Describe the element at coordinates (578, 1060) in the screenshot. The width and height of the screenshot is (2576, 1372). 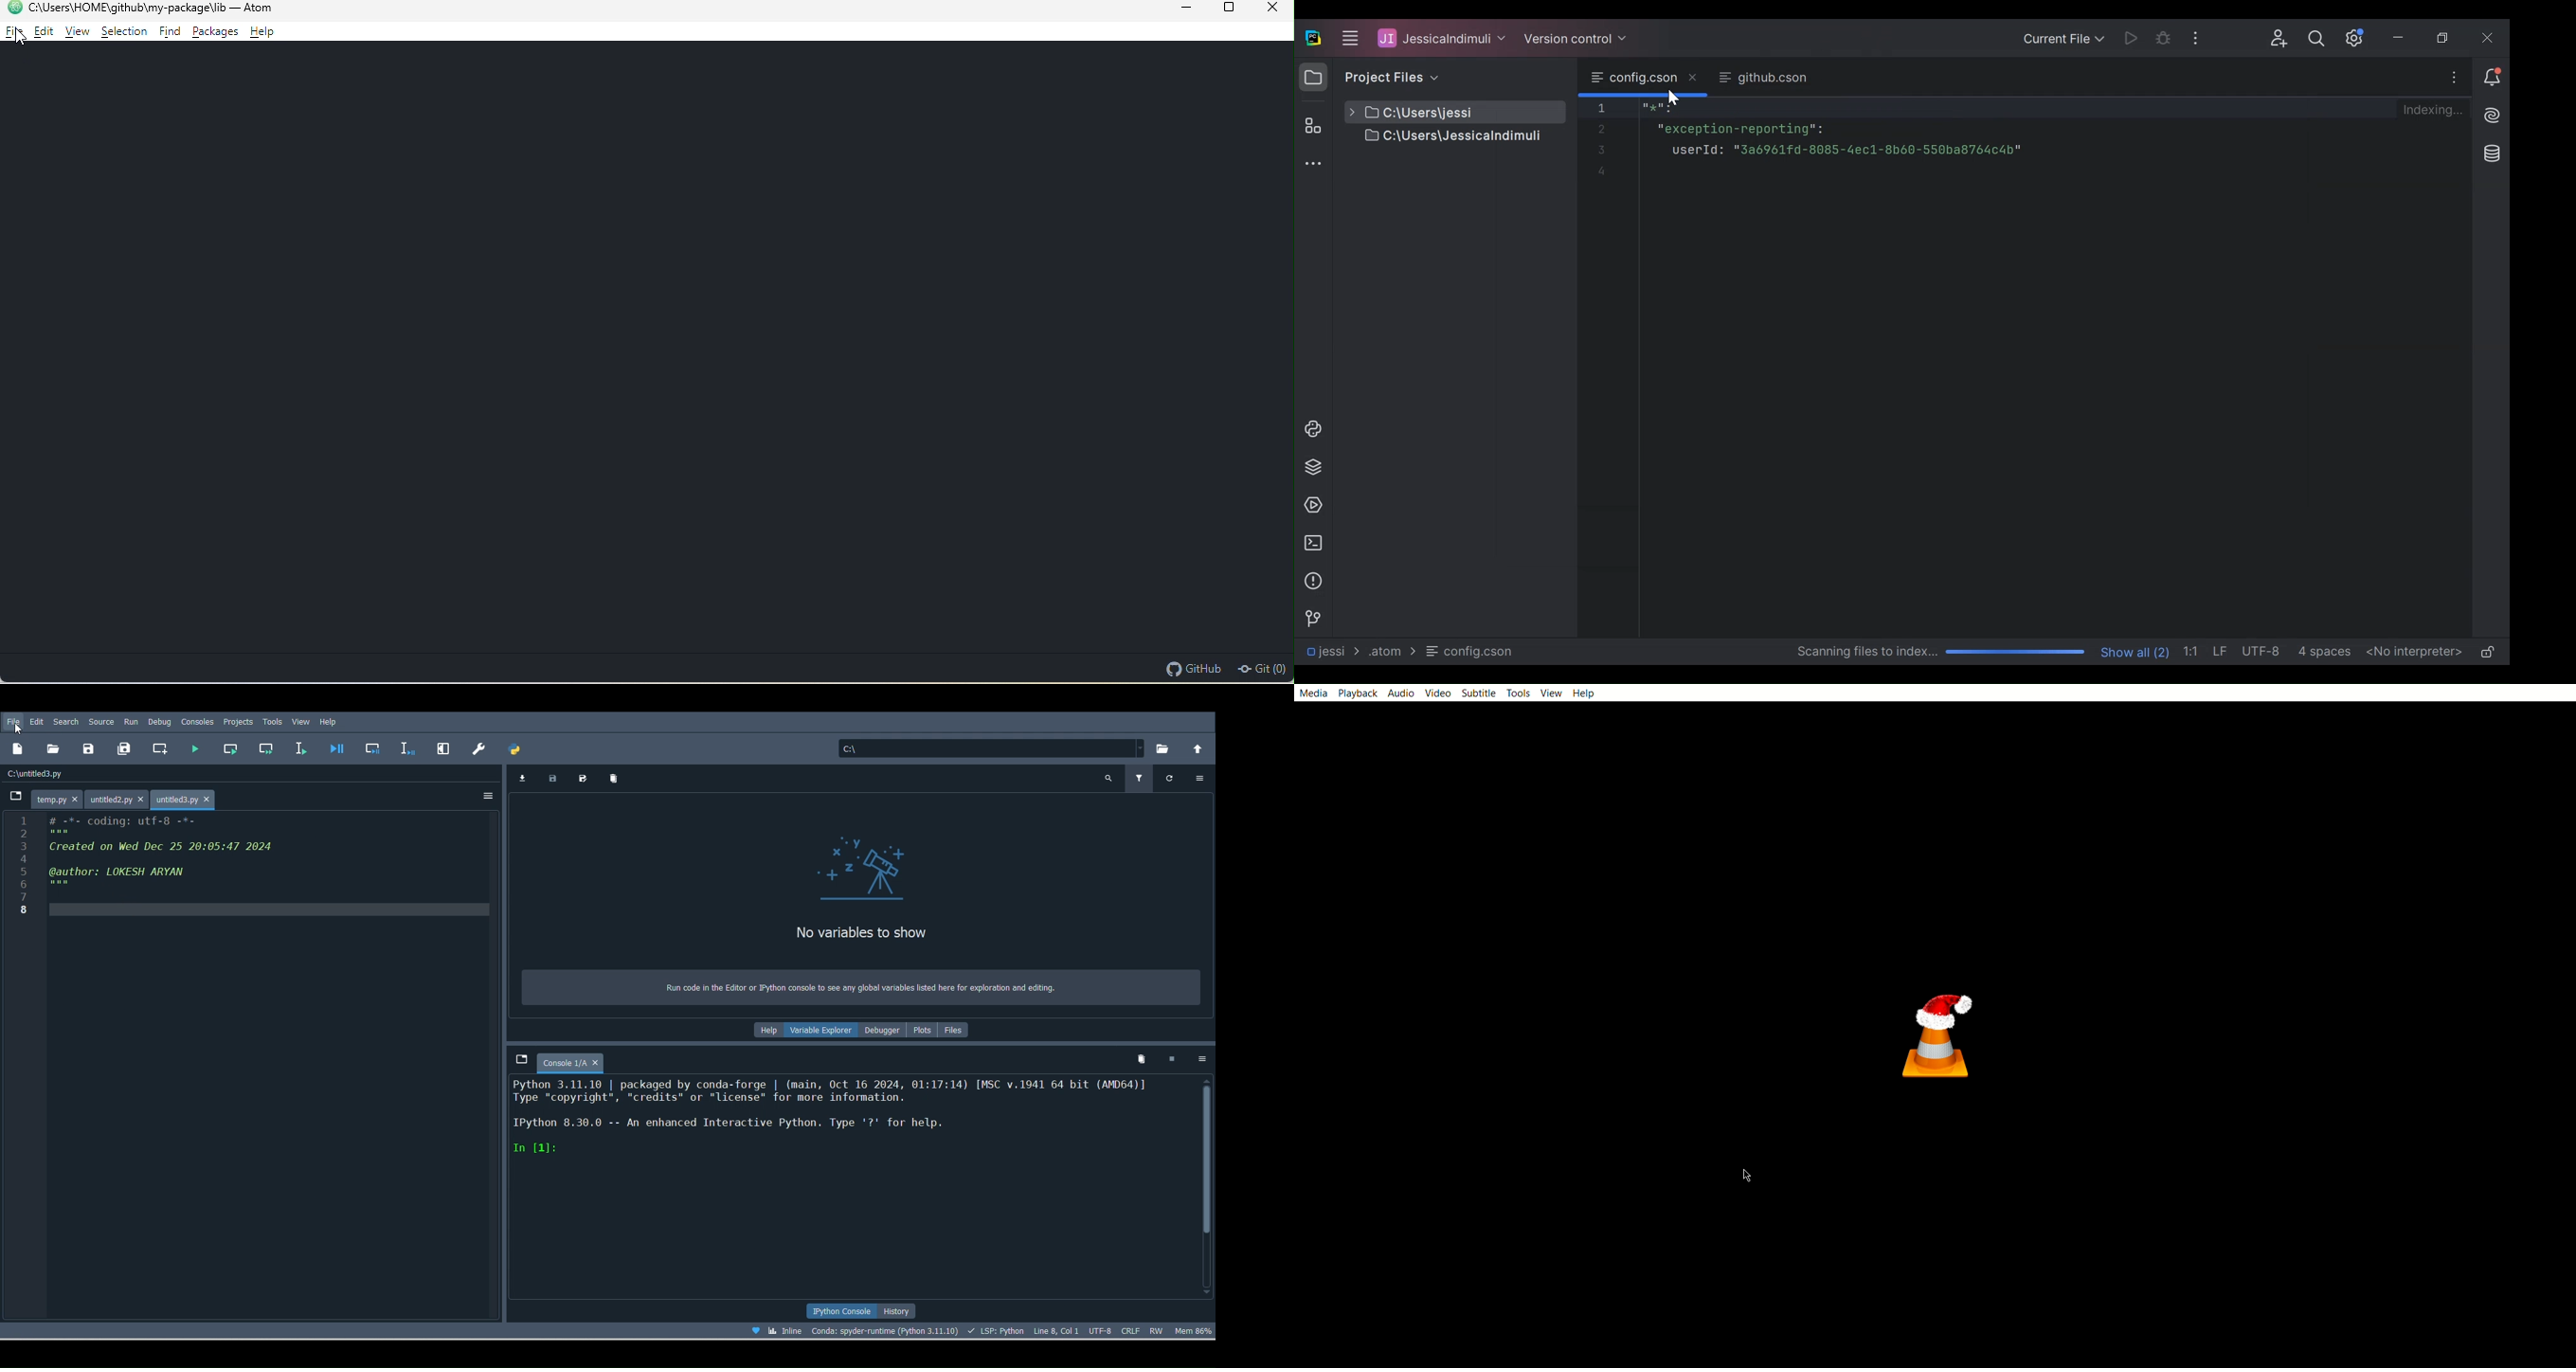
I see `Console 1/A` at that location.